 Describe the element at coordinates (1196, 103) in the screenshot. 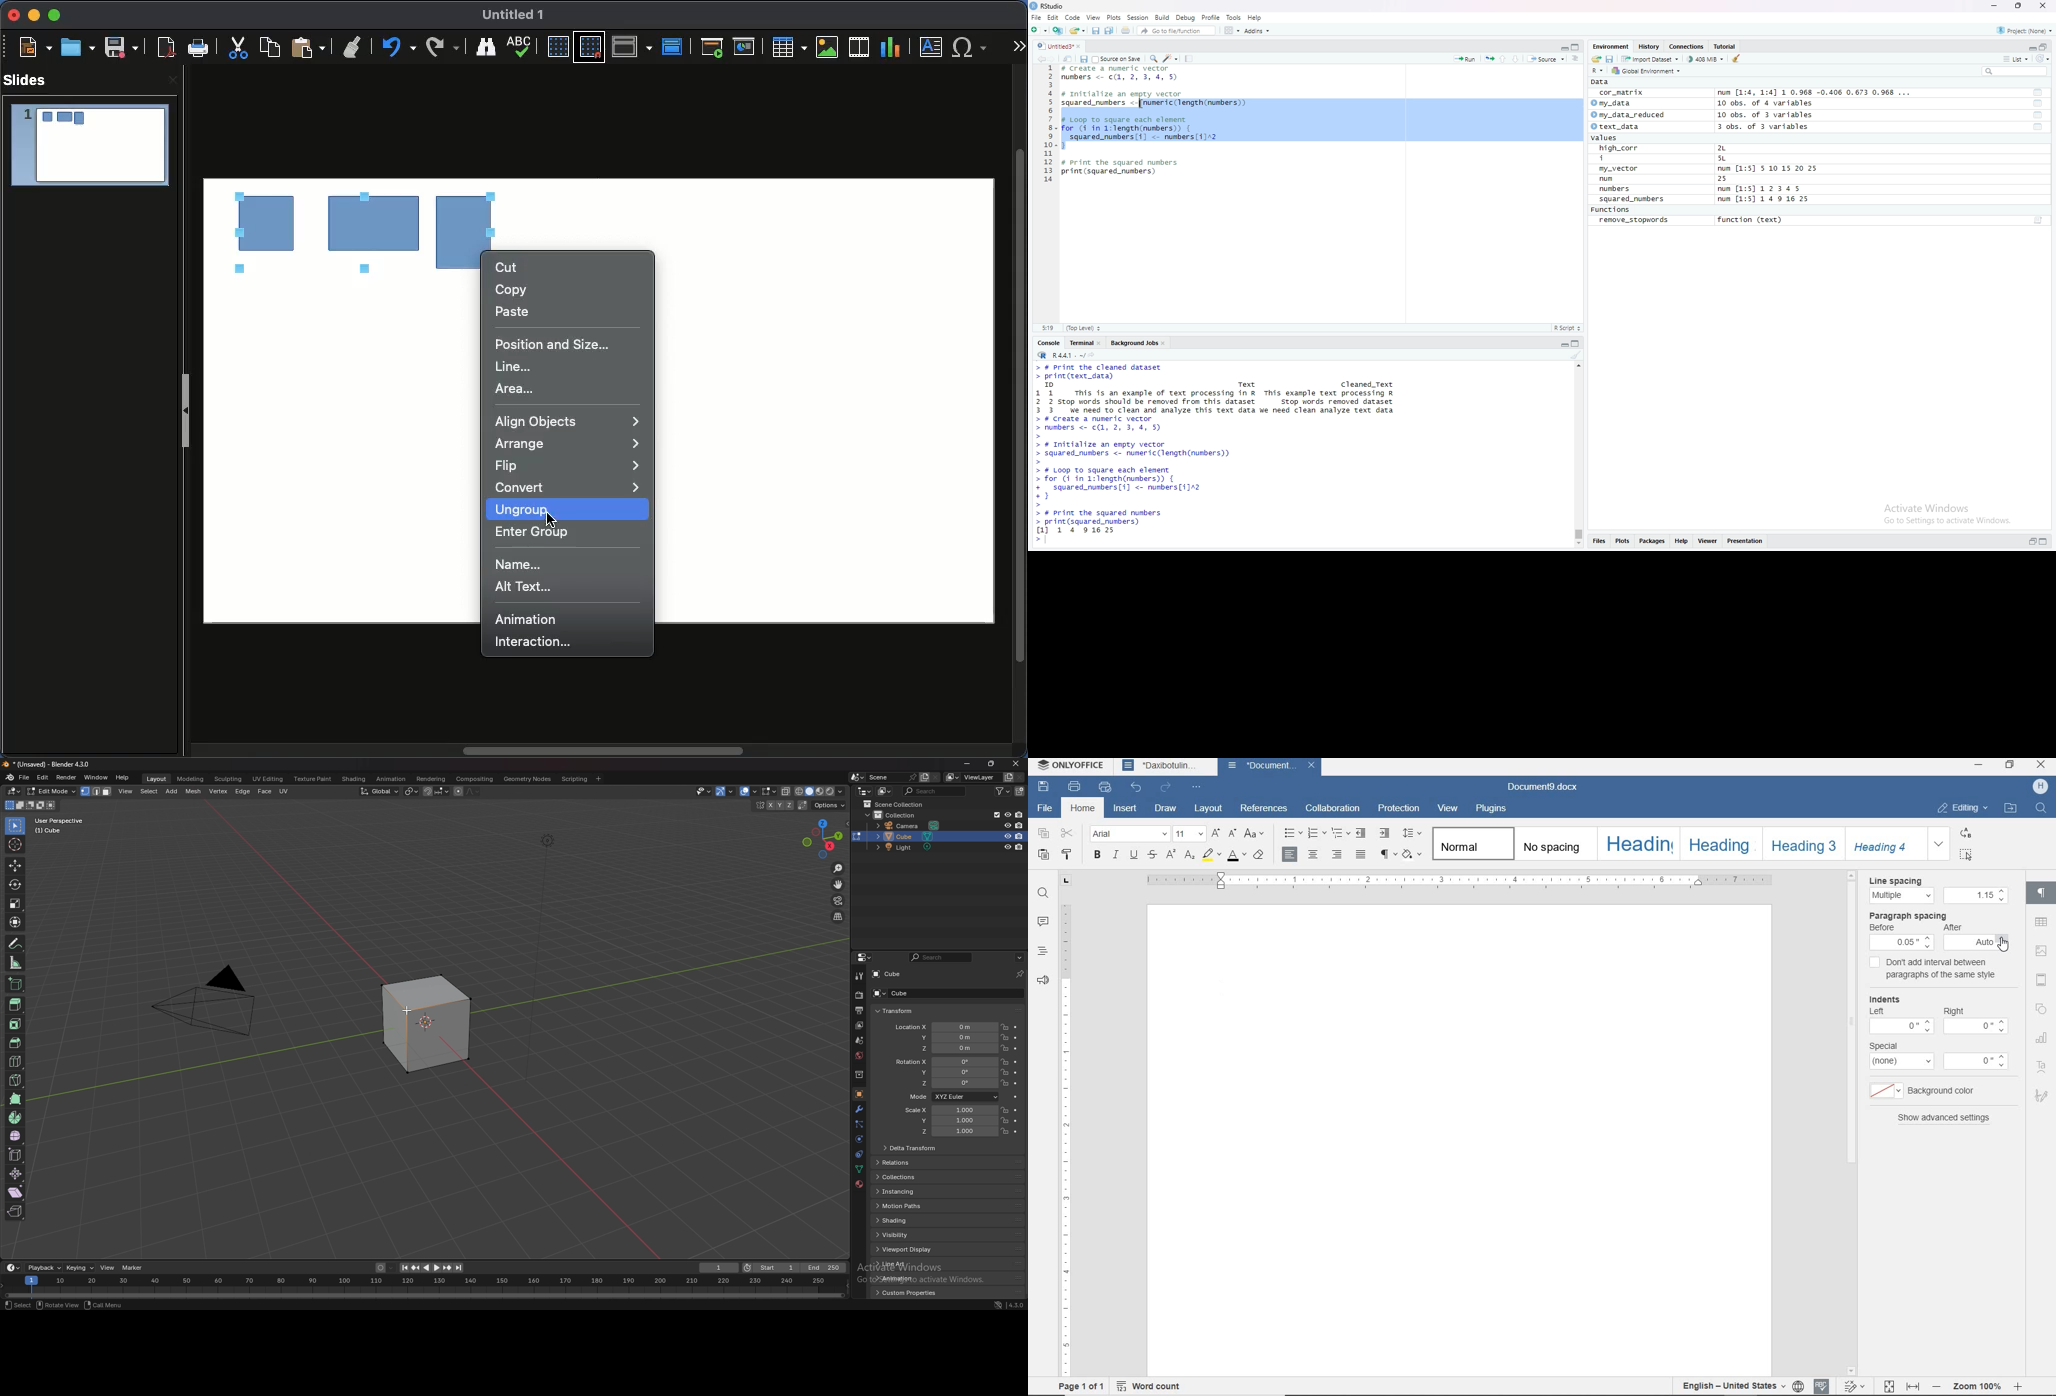

I see `| numeric (length(numbers))` at that location.